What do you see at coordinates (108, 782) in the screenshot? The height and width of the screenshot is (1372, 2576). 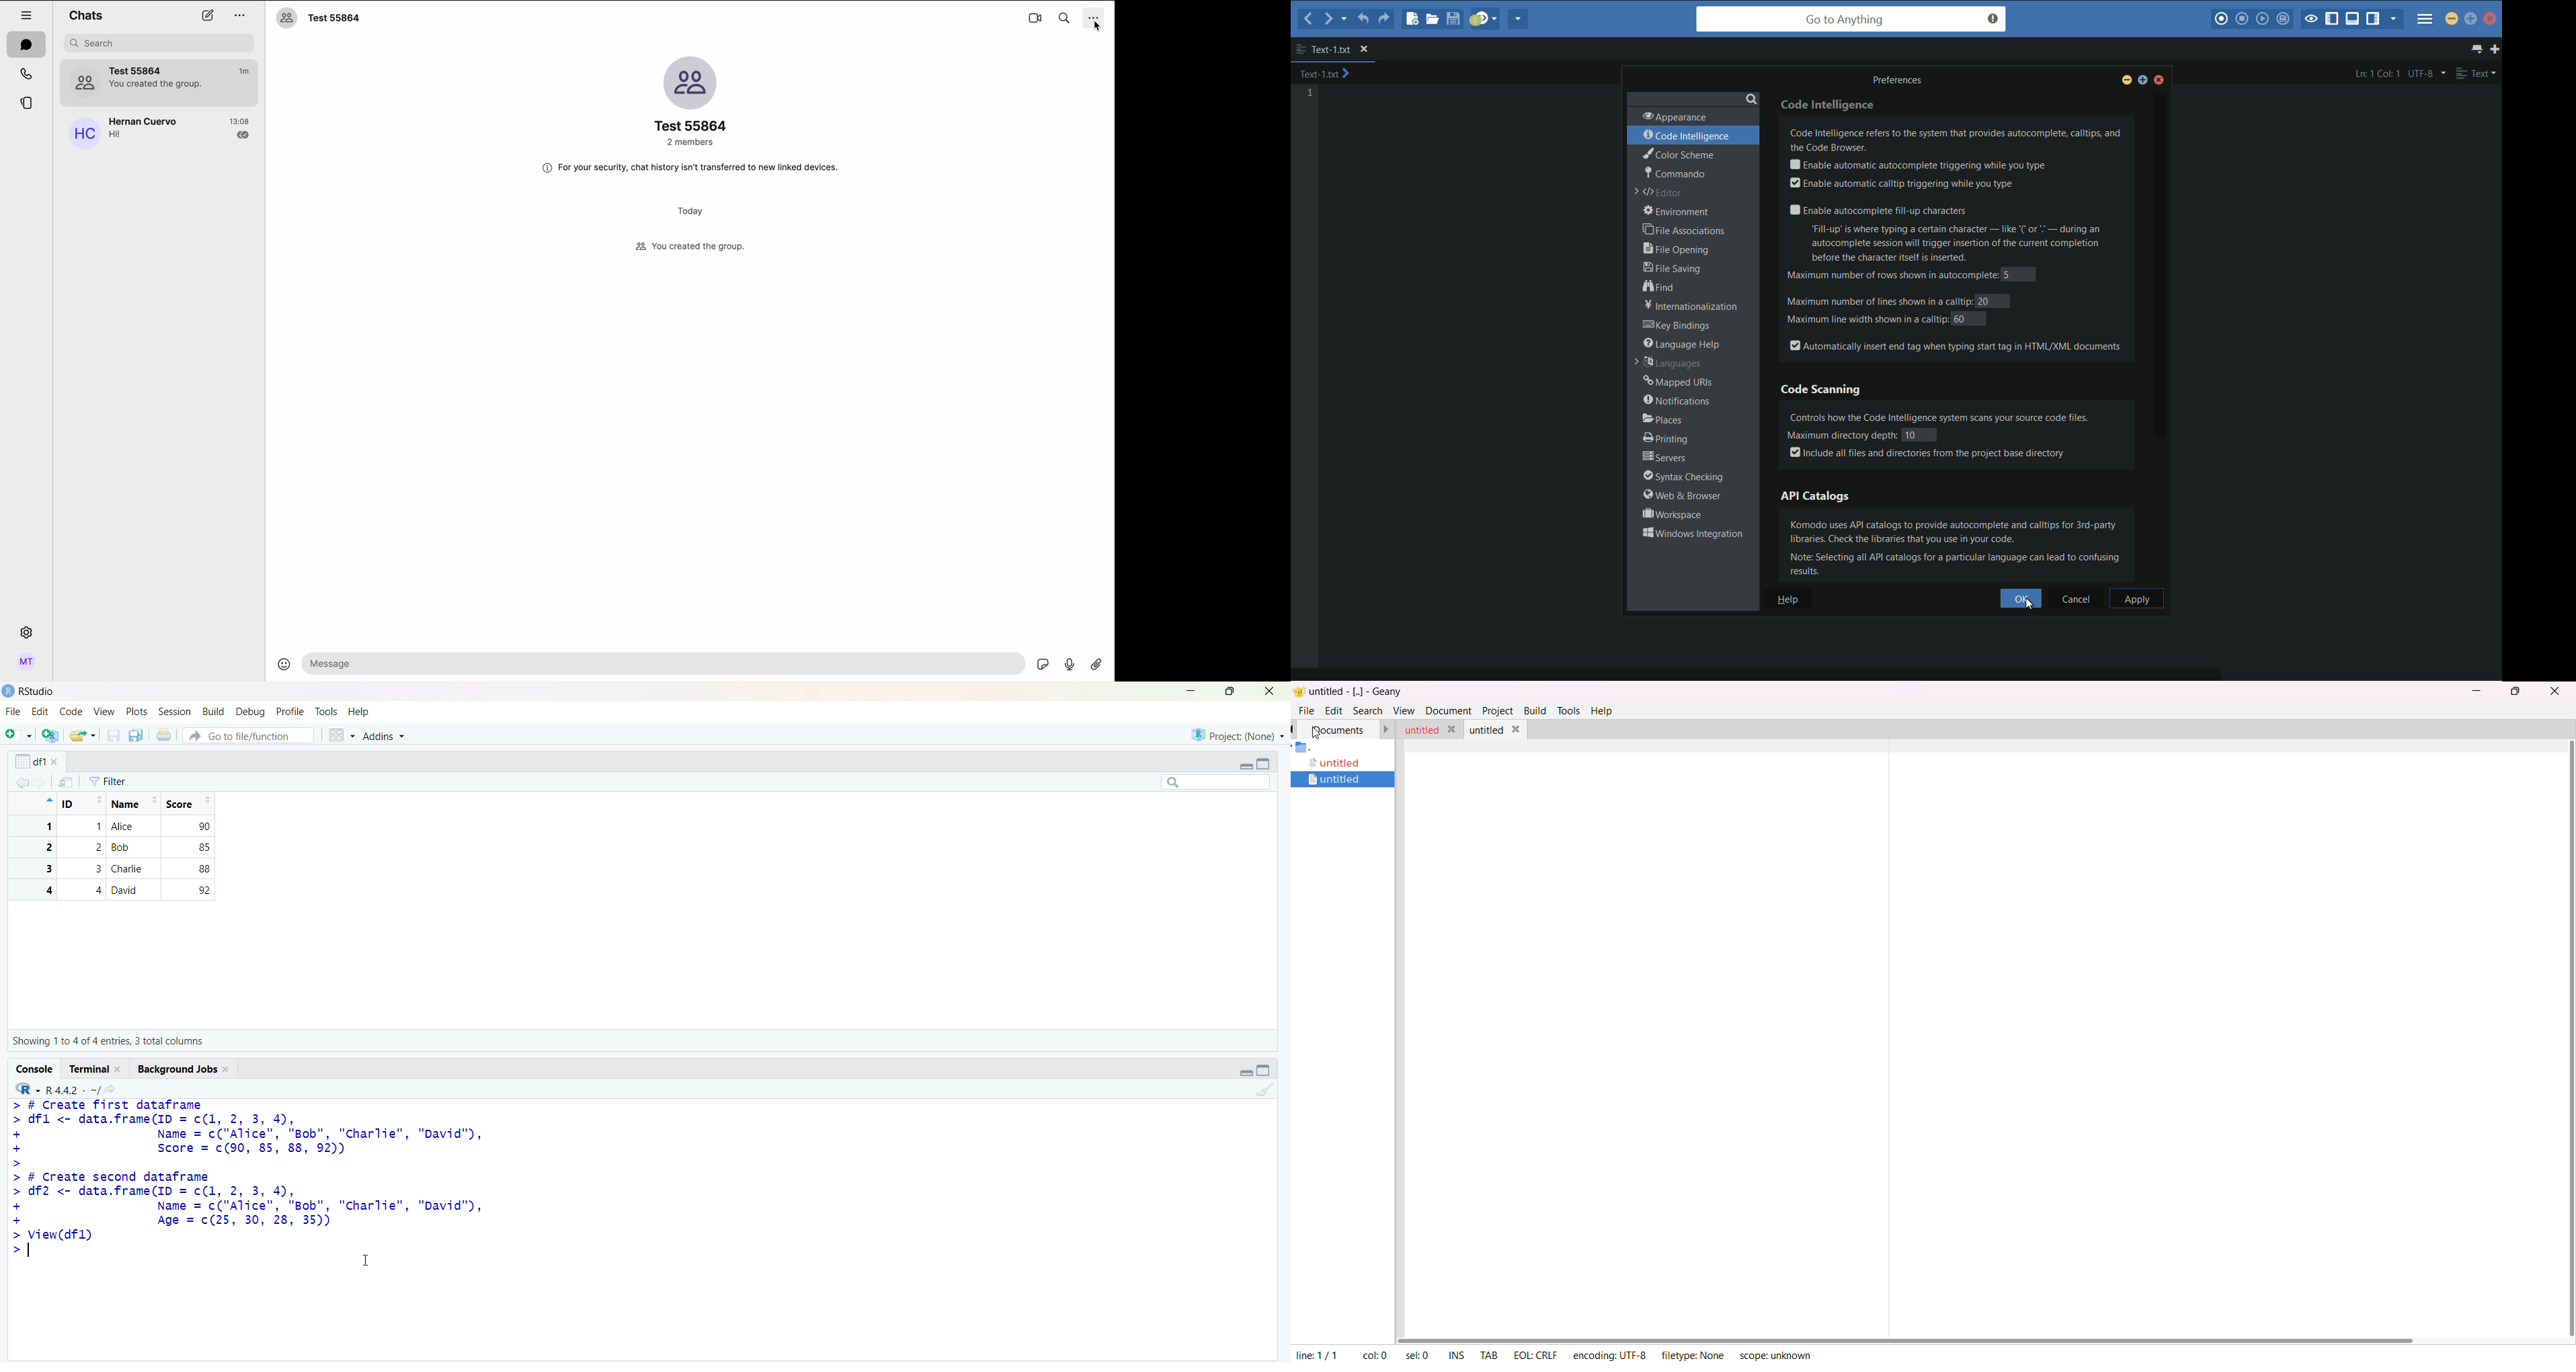 I see `Filter` at bounding box center [108, 782].